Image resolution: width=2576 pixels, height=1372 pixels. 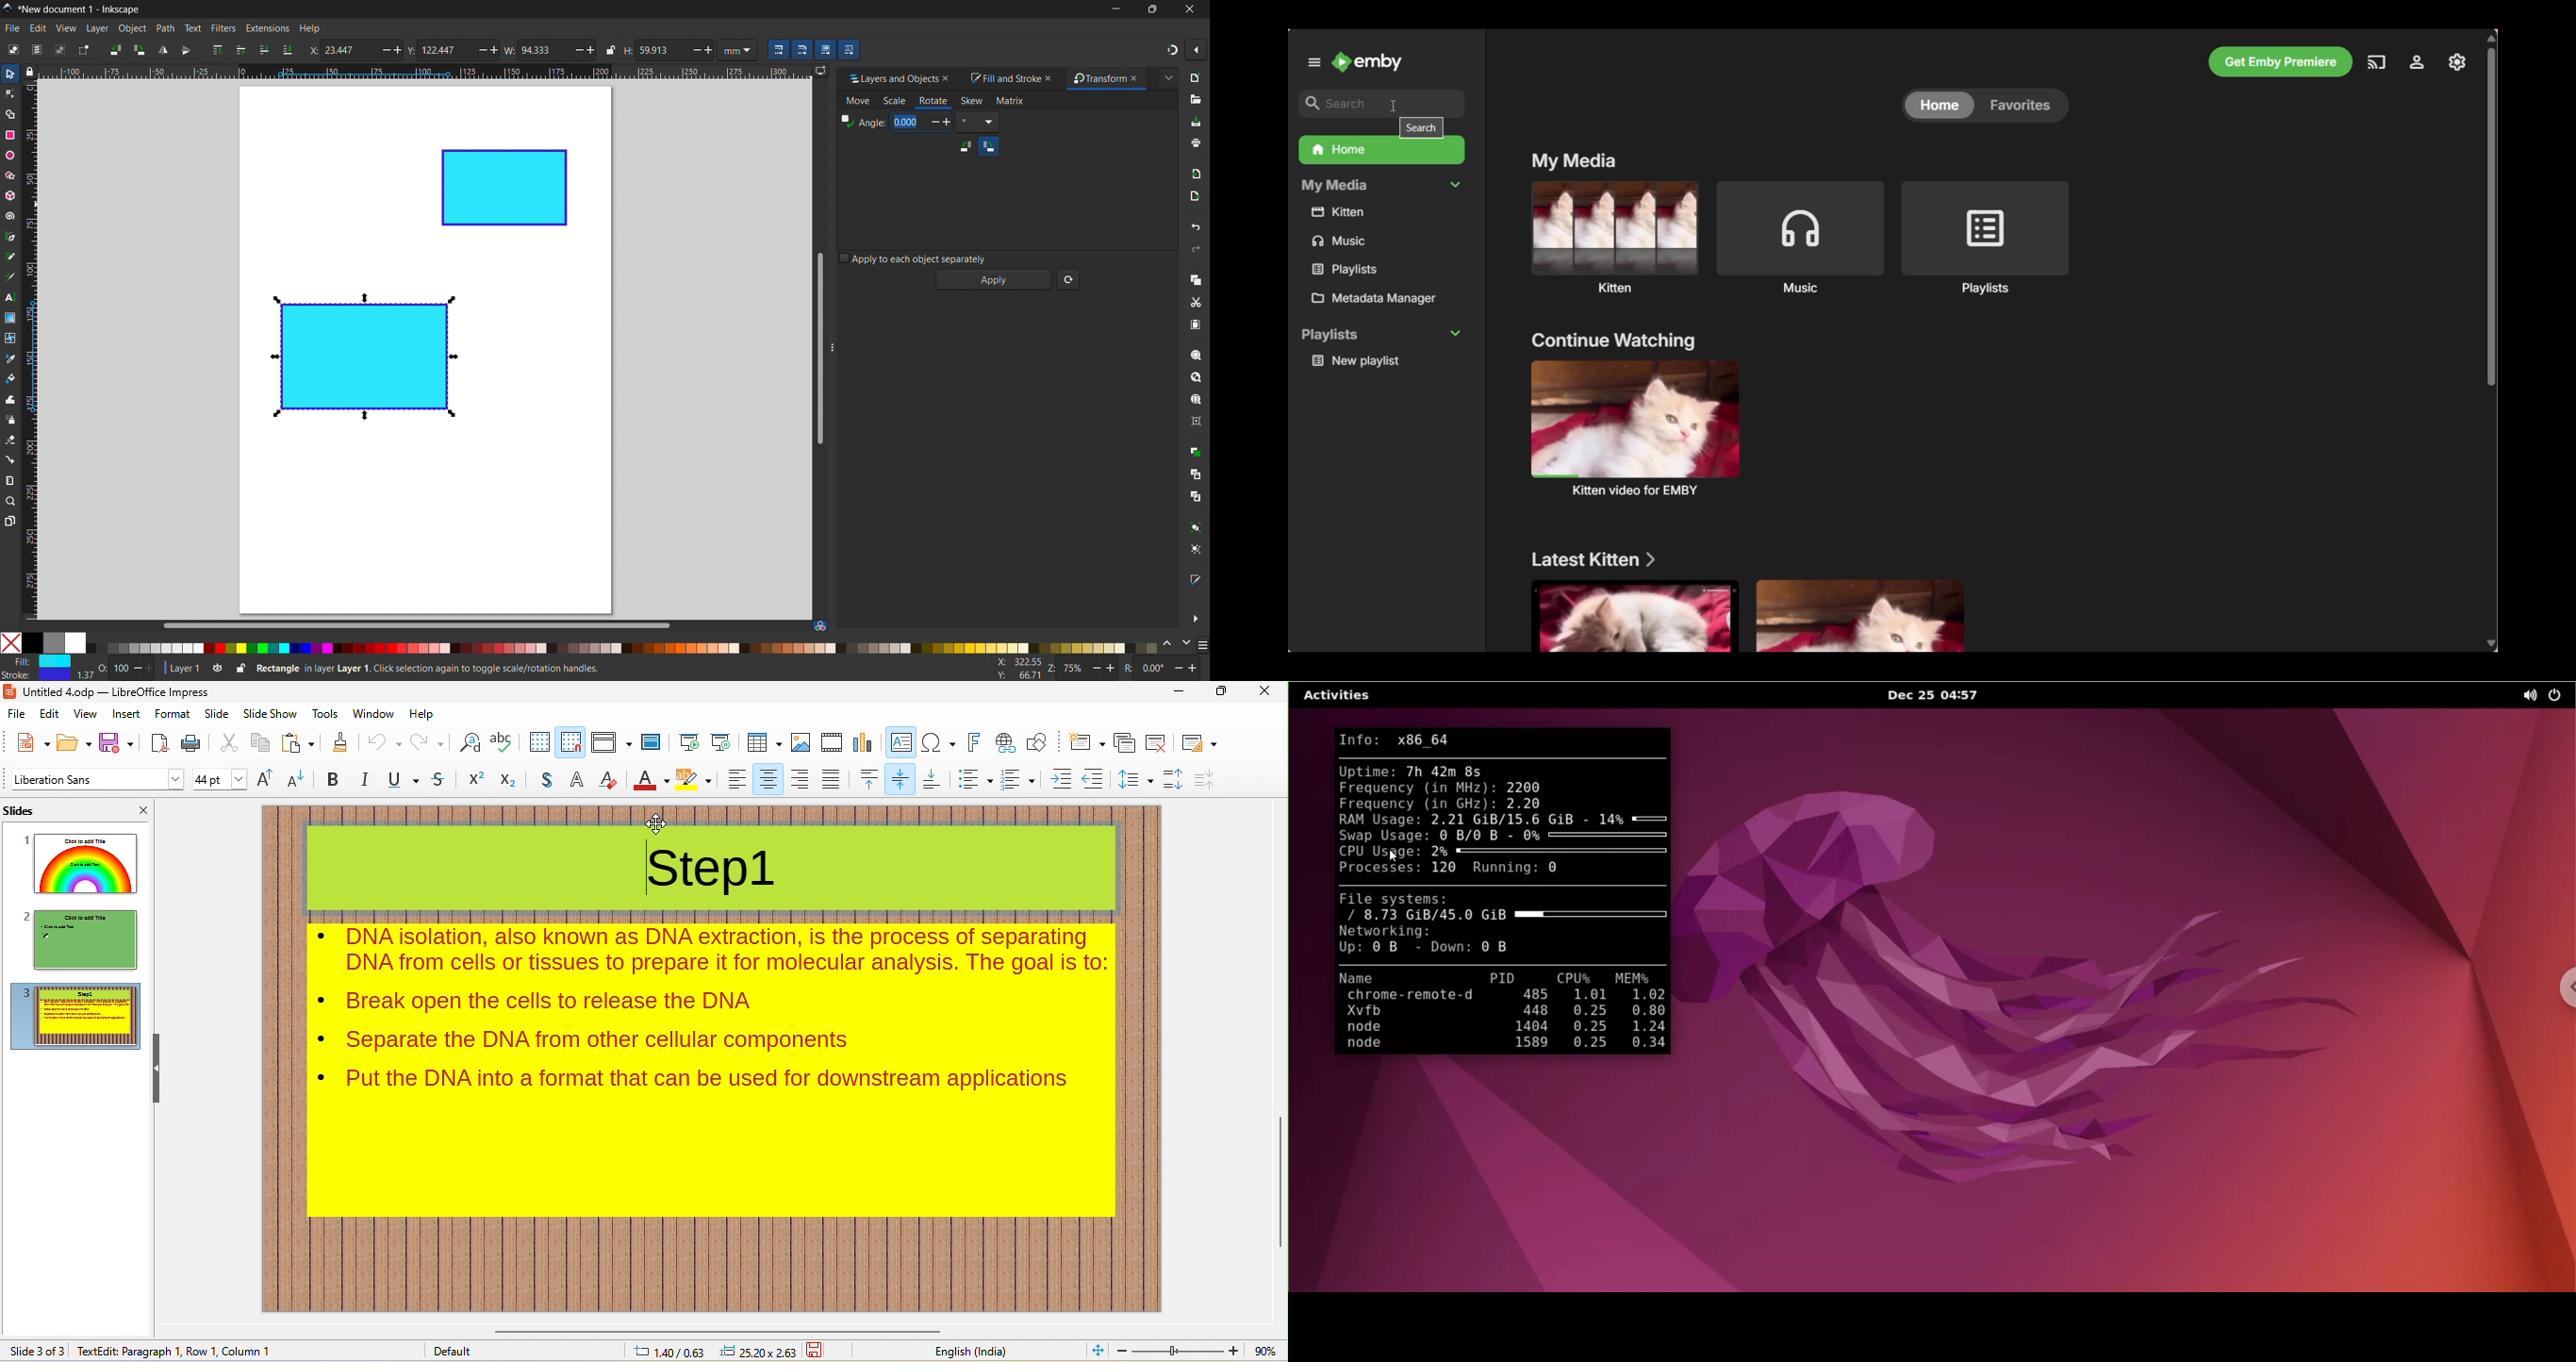 I want to click on import, so click(x=1198, y=173).